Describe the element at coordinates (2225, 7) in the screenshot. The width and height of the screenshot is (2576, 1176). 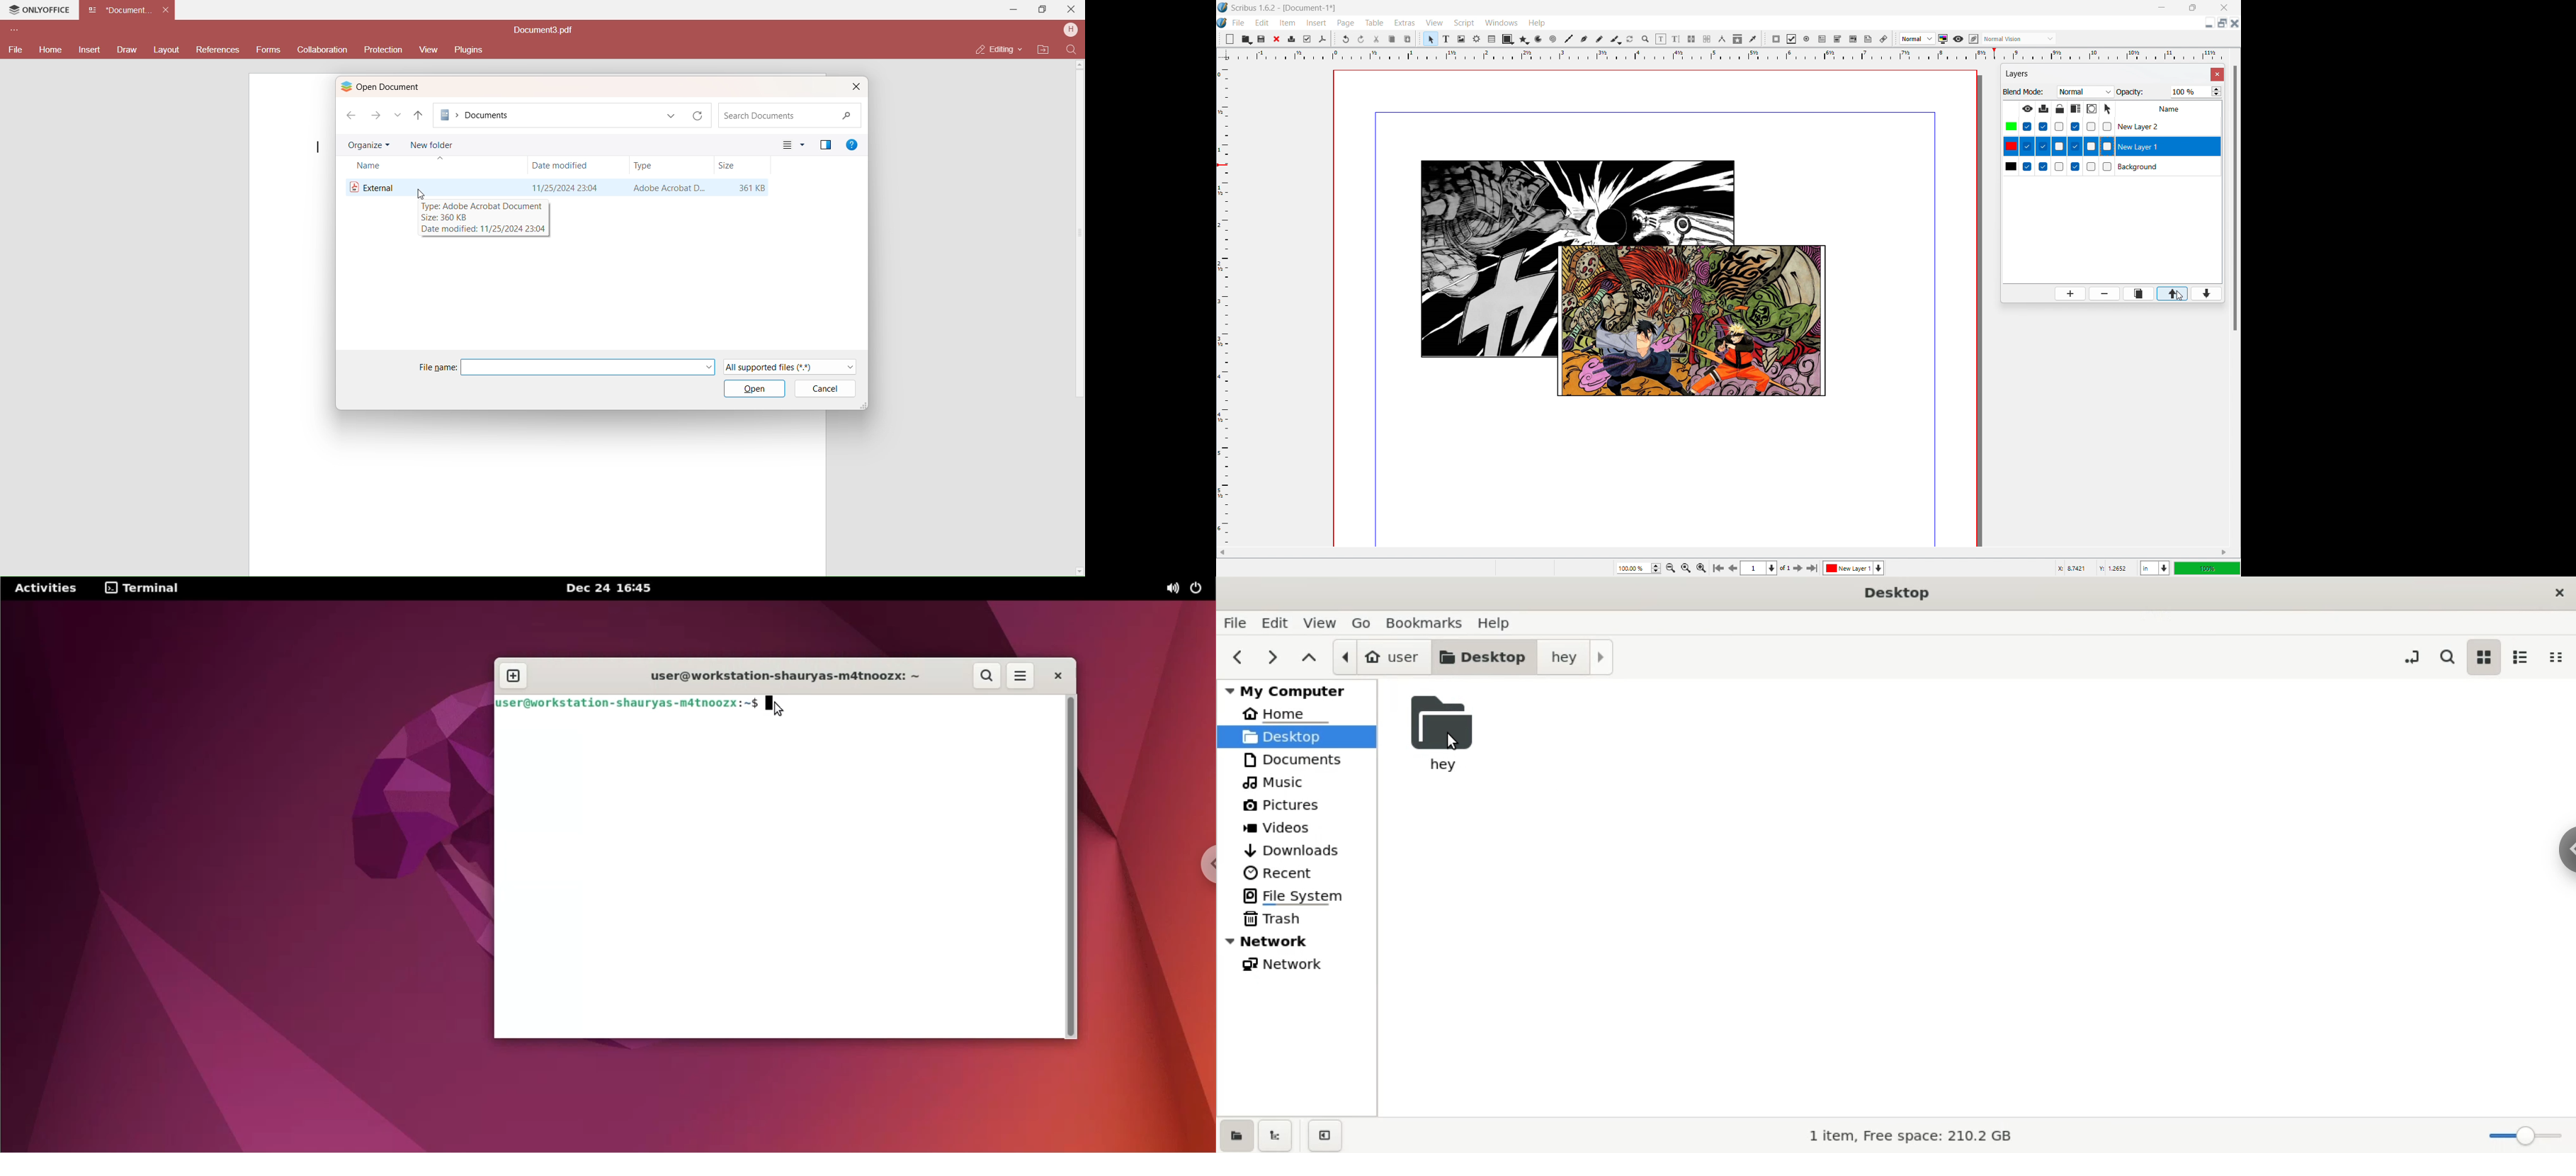
I see `close window` at that location.